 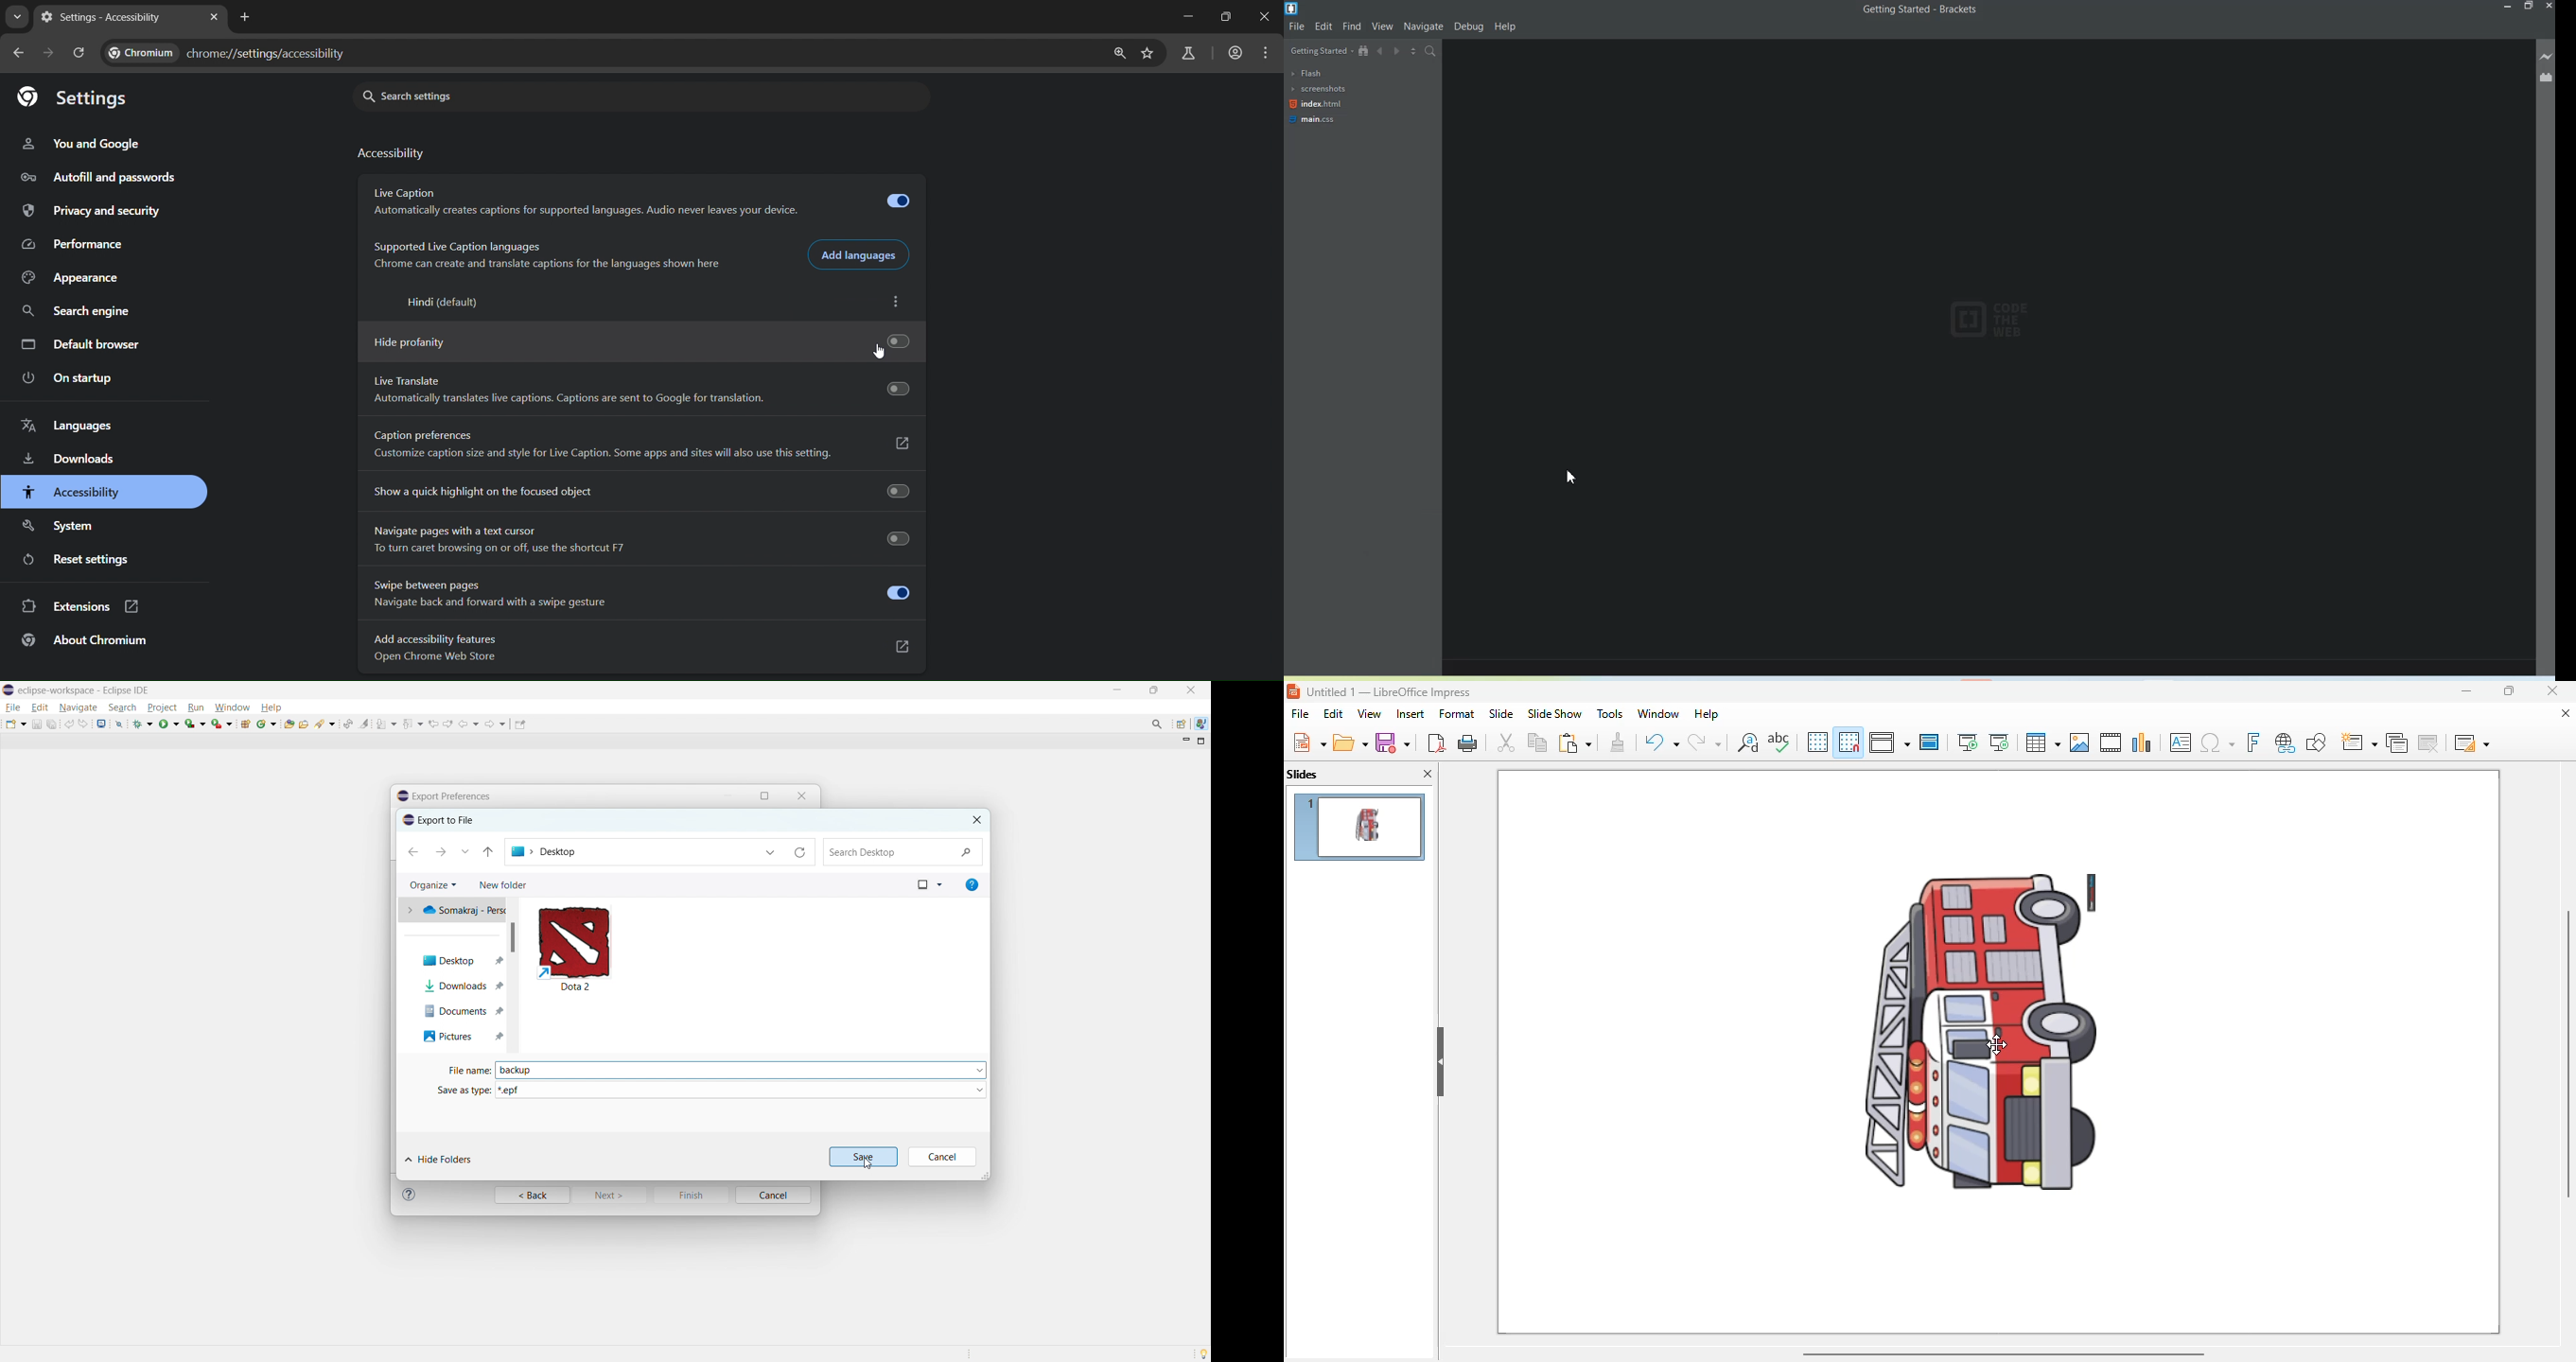 I want to click on edit, so click(x=1333, y=713).